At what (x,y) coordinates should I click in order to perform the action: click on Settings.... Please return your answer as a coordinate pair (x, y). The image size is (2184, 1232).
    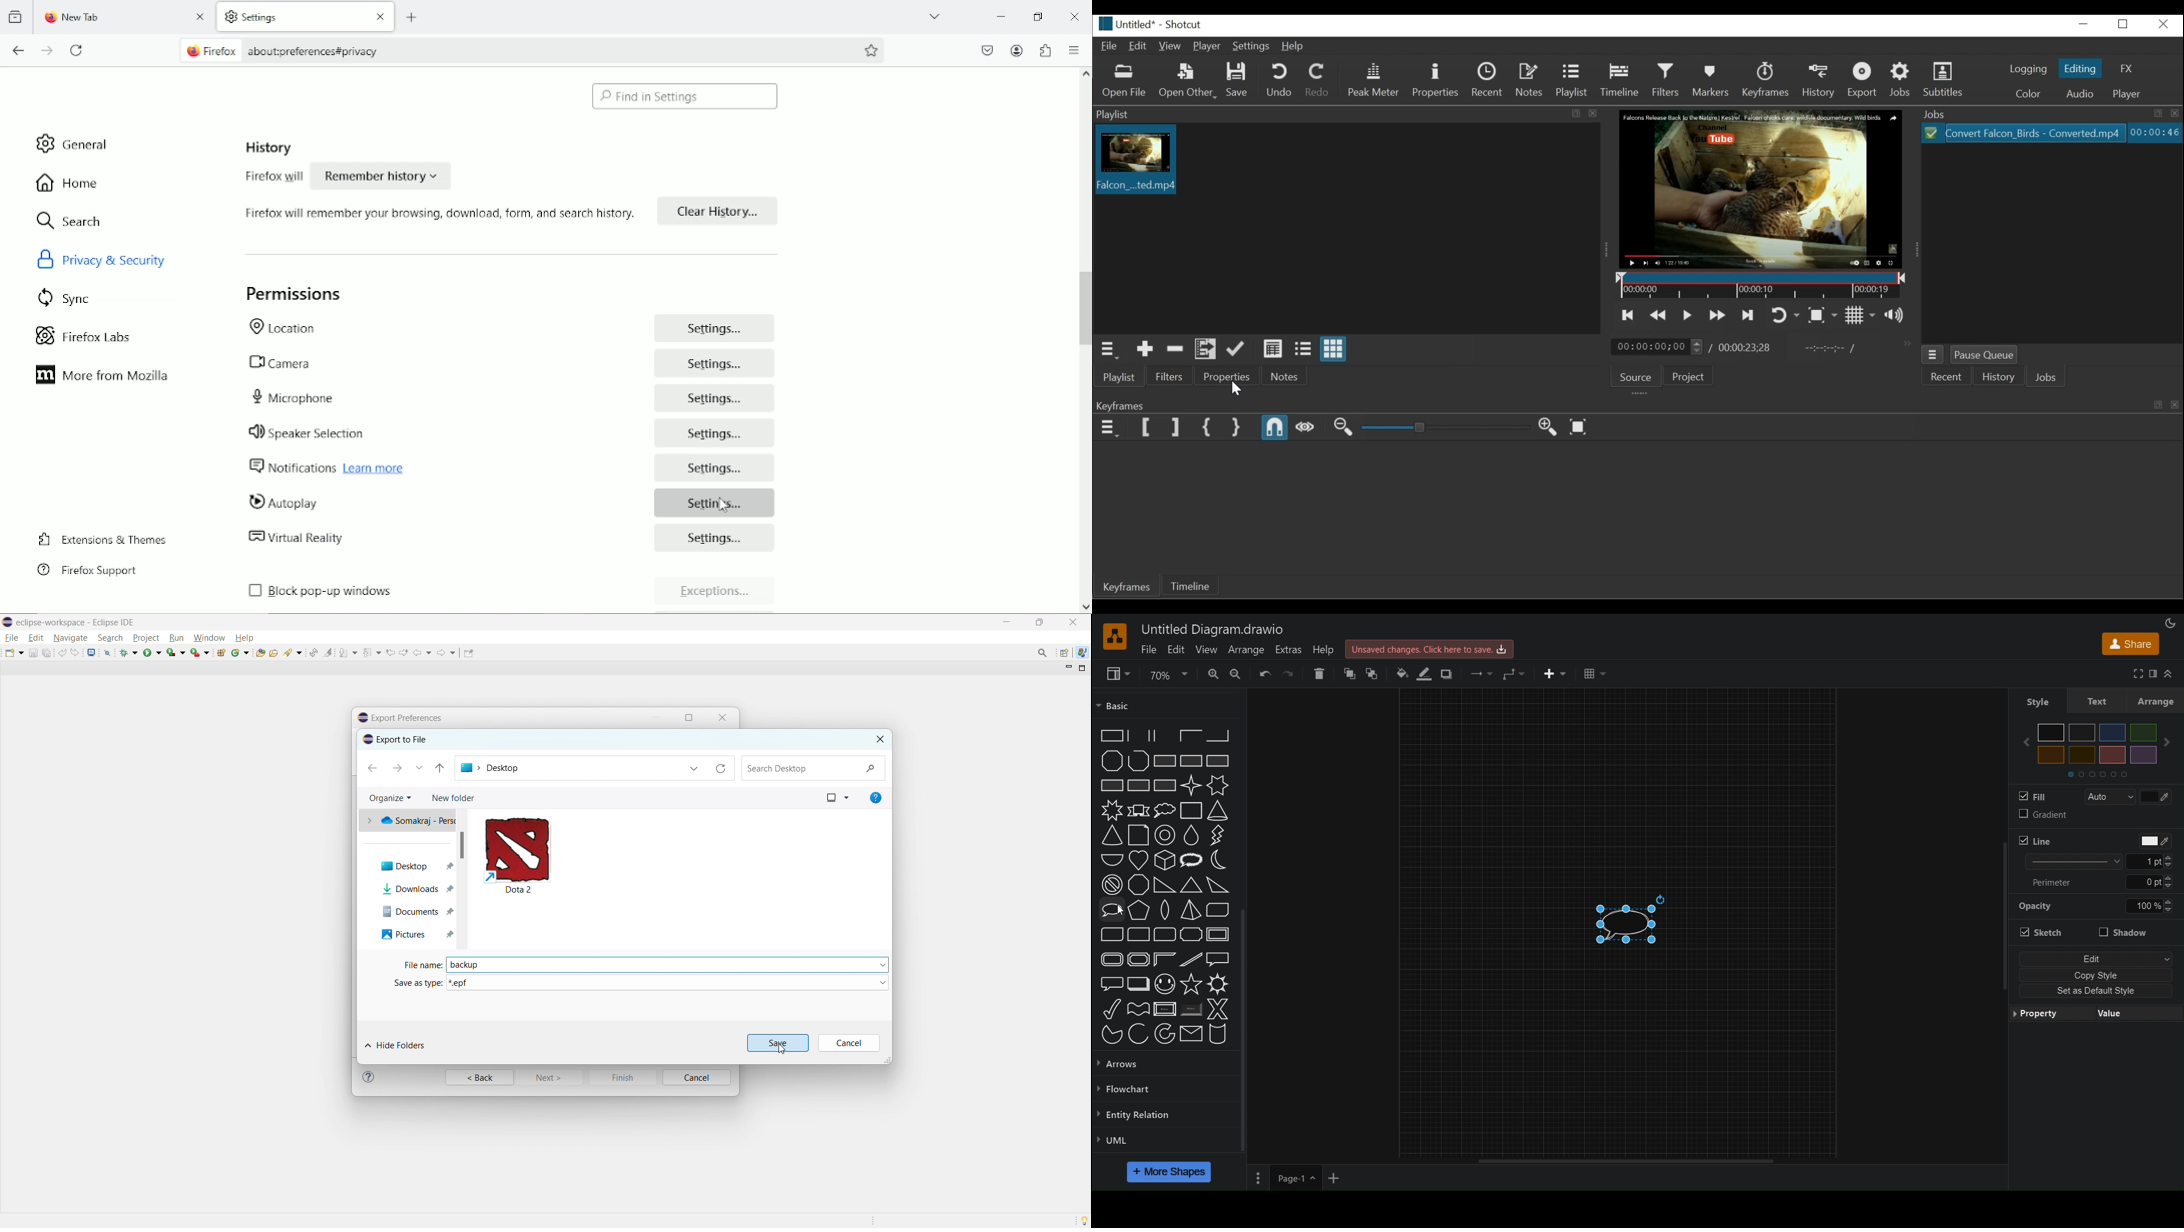
    Looking at the image, I should click on (716, 437).